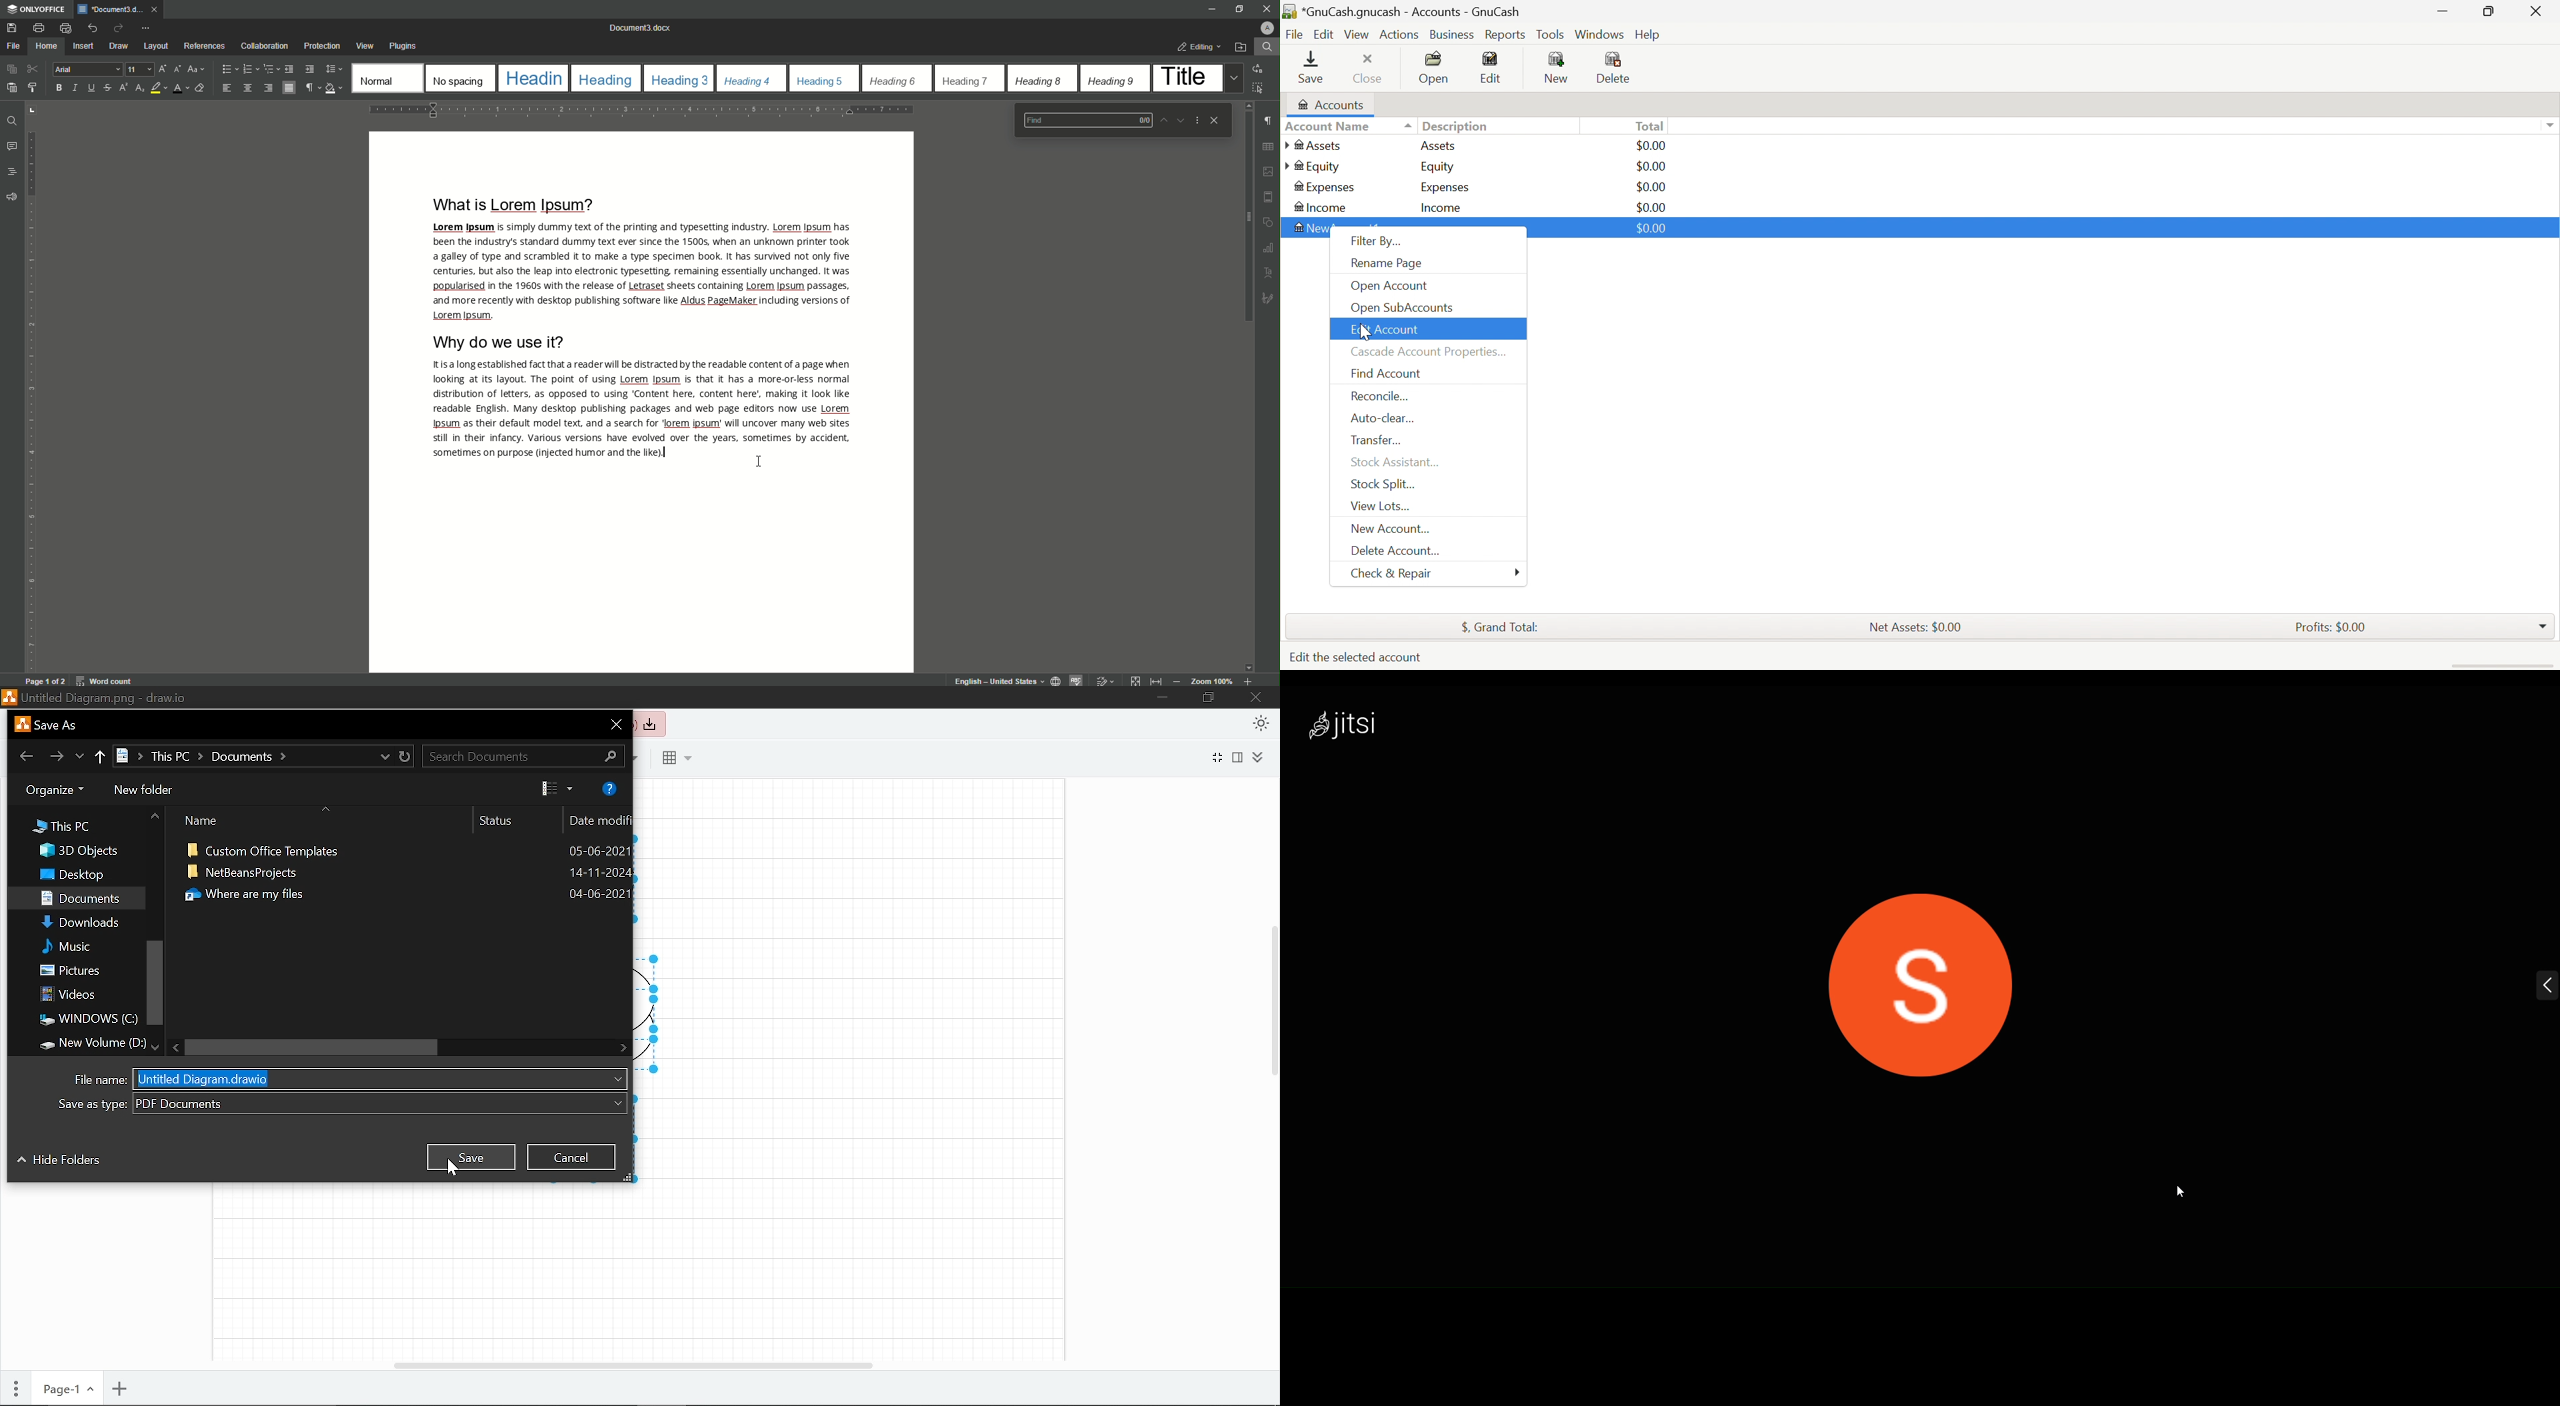 This screenshot has height=1428, width=2576. What do you see at coordinates (60, 825) in the screenshot?
I see `This PC` at bounding box center [60, 825].